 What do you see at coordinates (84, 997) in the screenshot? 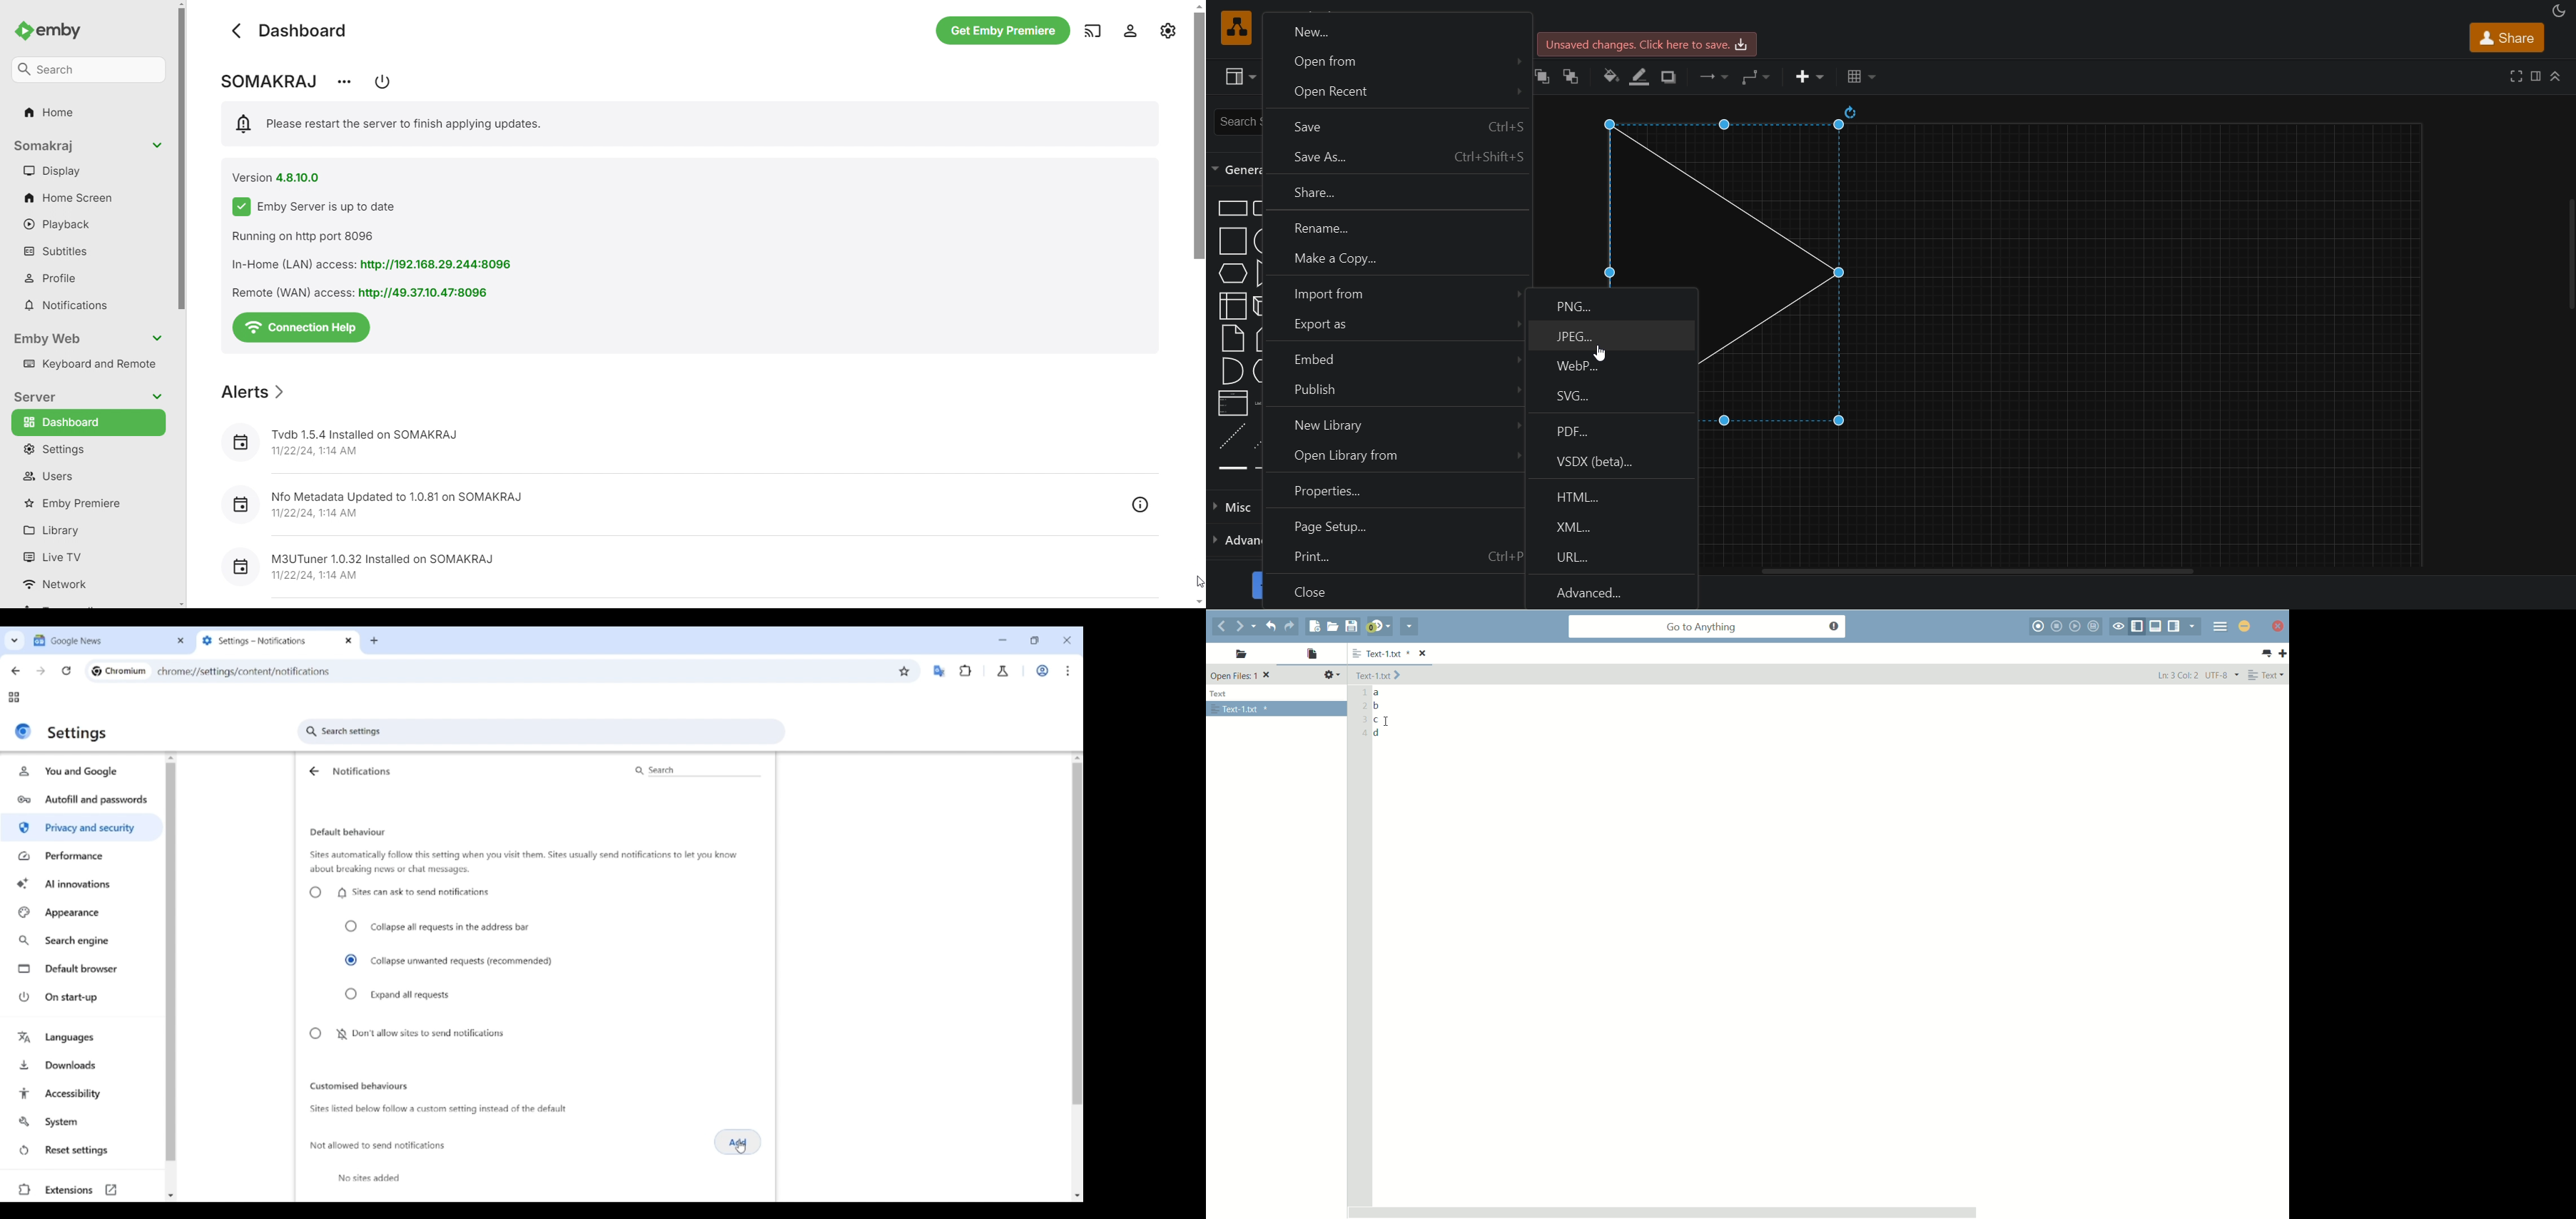
I see `On start-up` at bounding box center [84, 997].